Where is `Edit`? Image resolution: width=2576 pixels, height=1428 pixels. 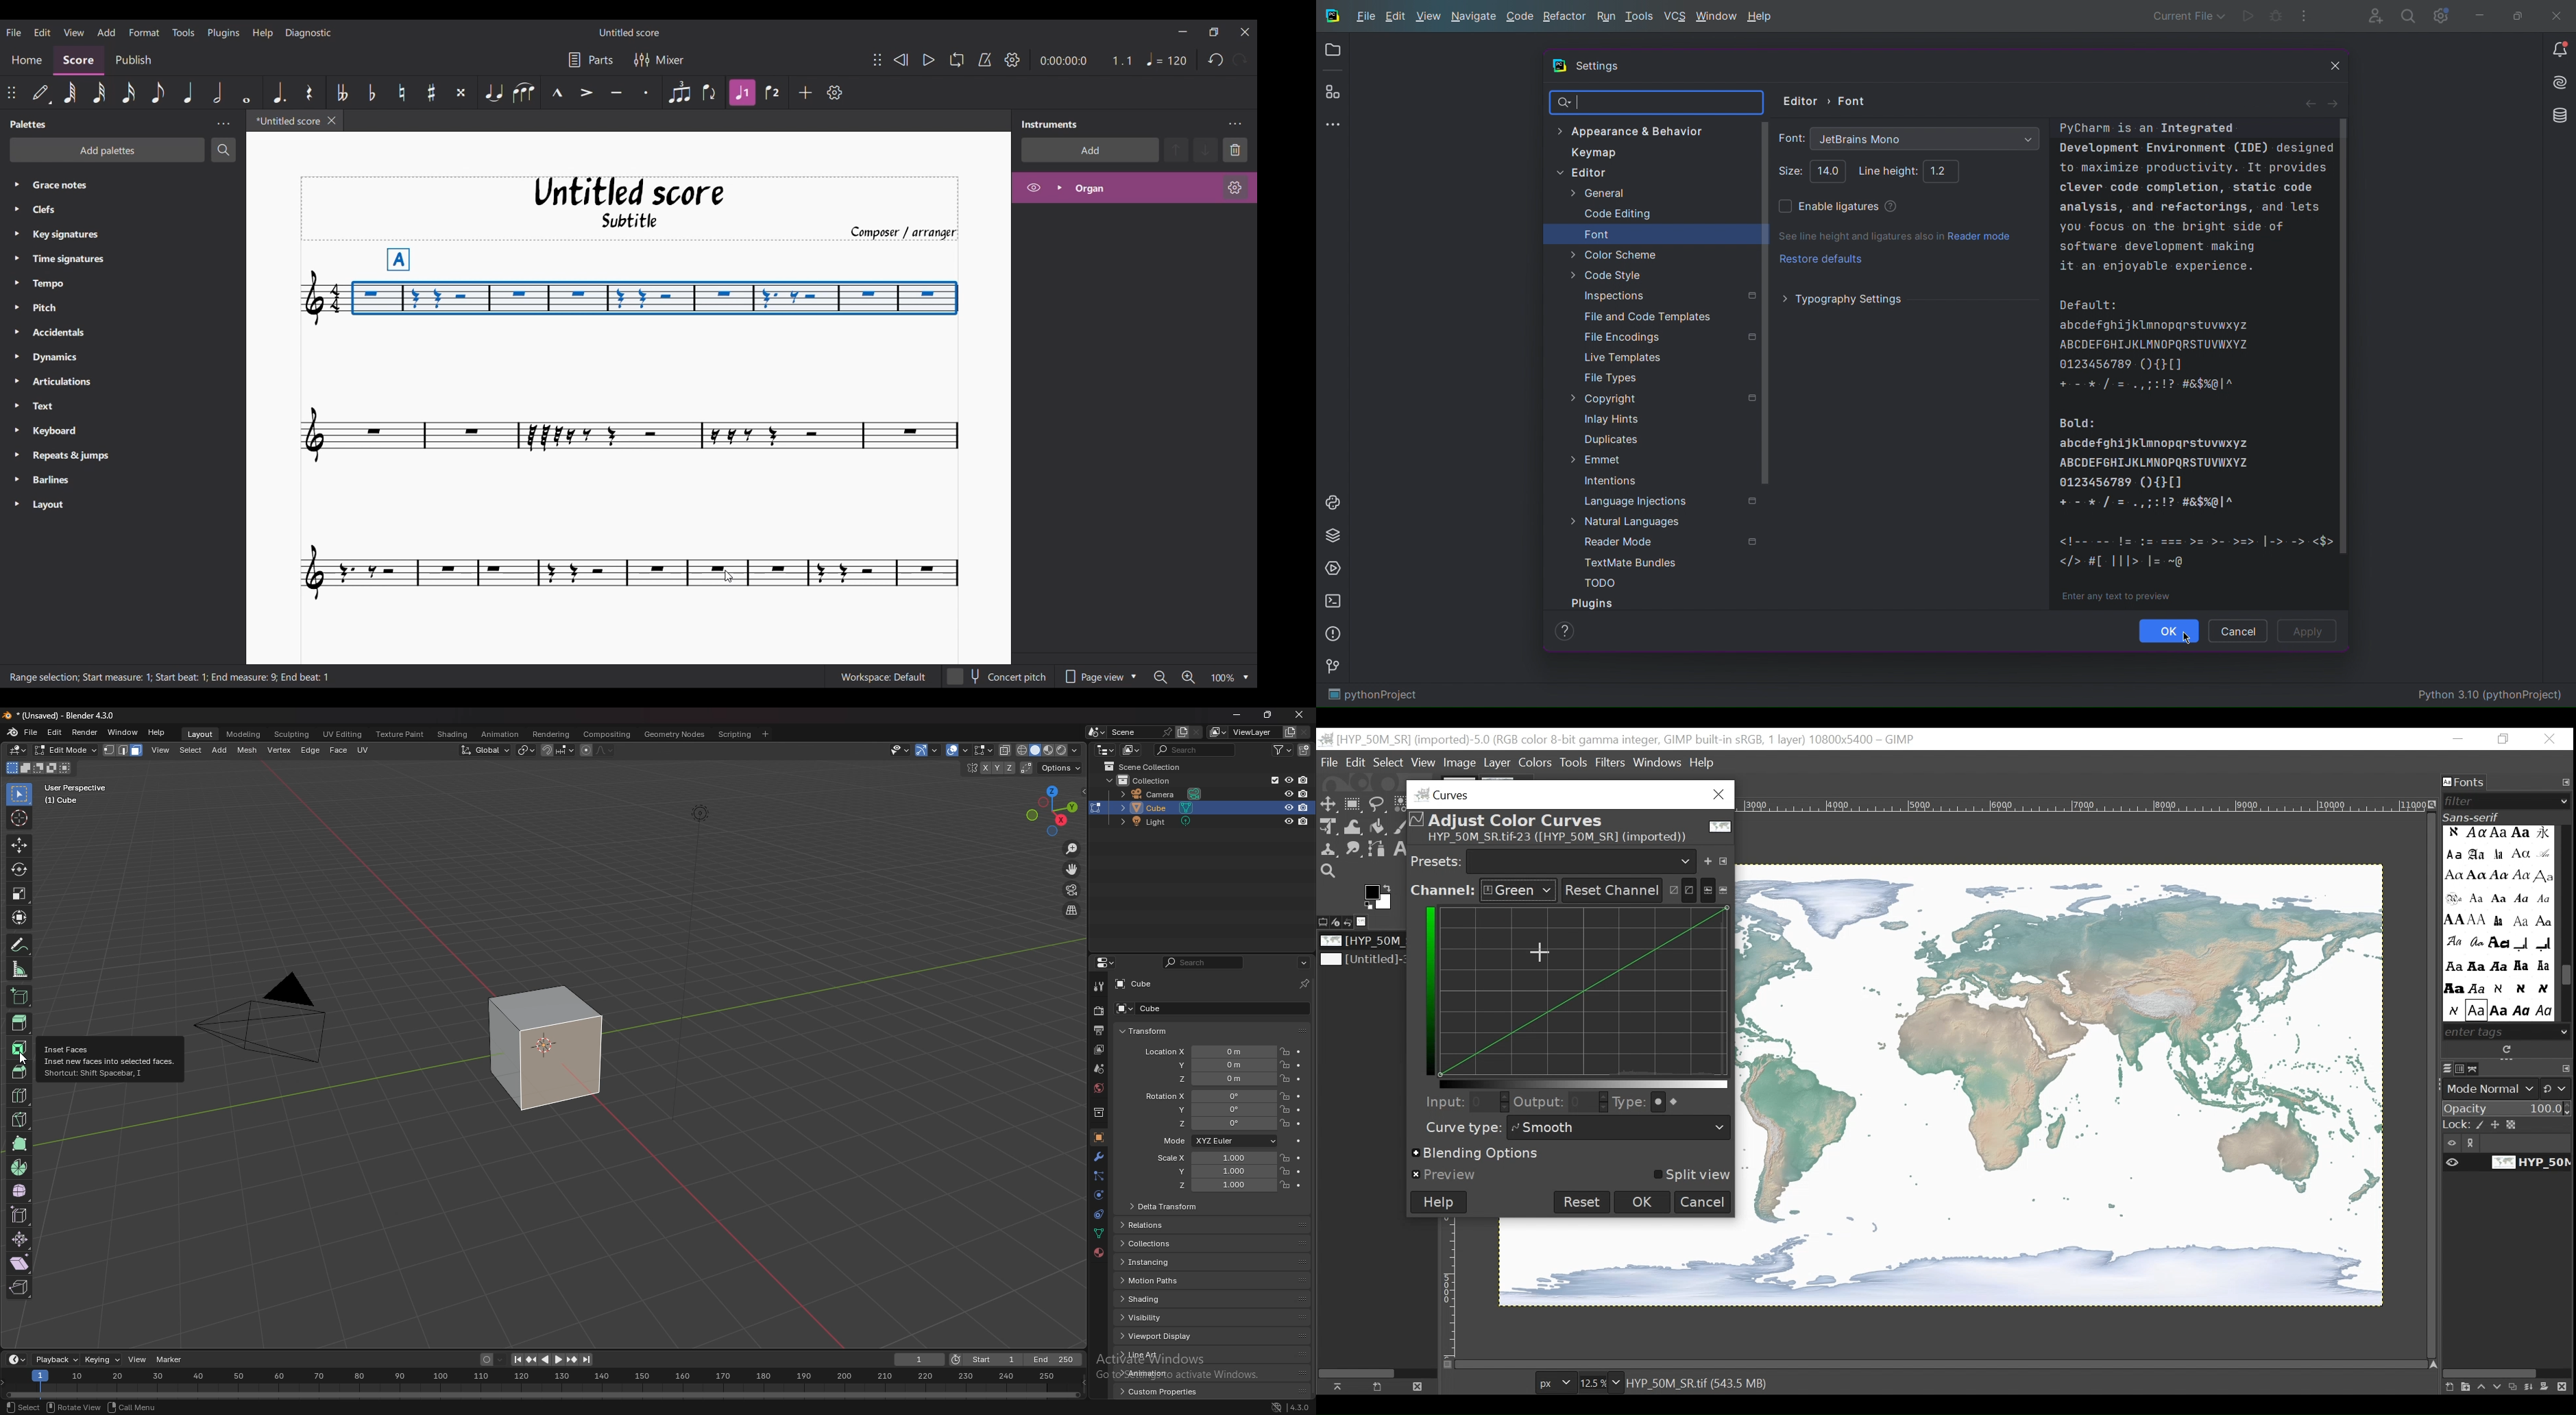 Edit is located at coordinates (1394, 17).